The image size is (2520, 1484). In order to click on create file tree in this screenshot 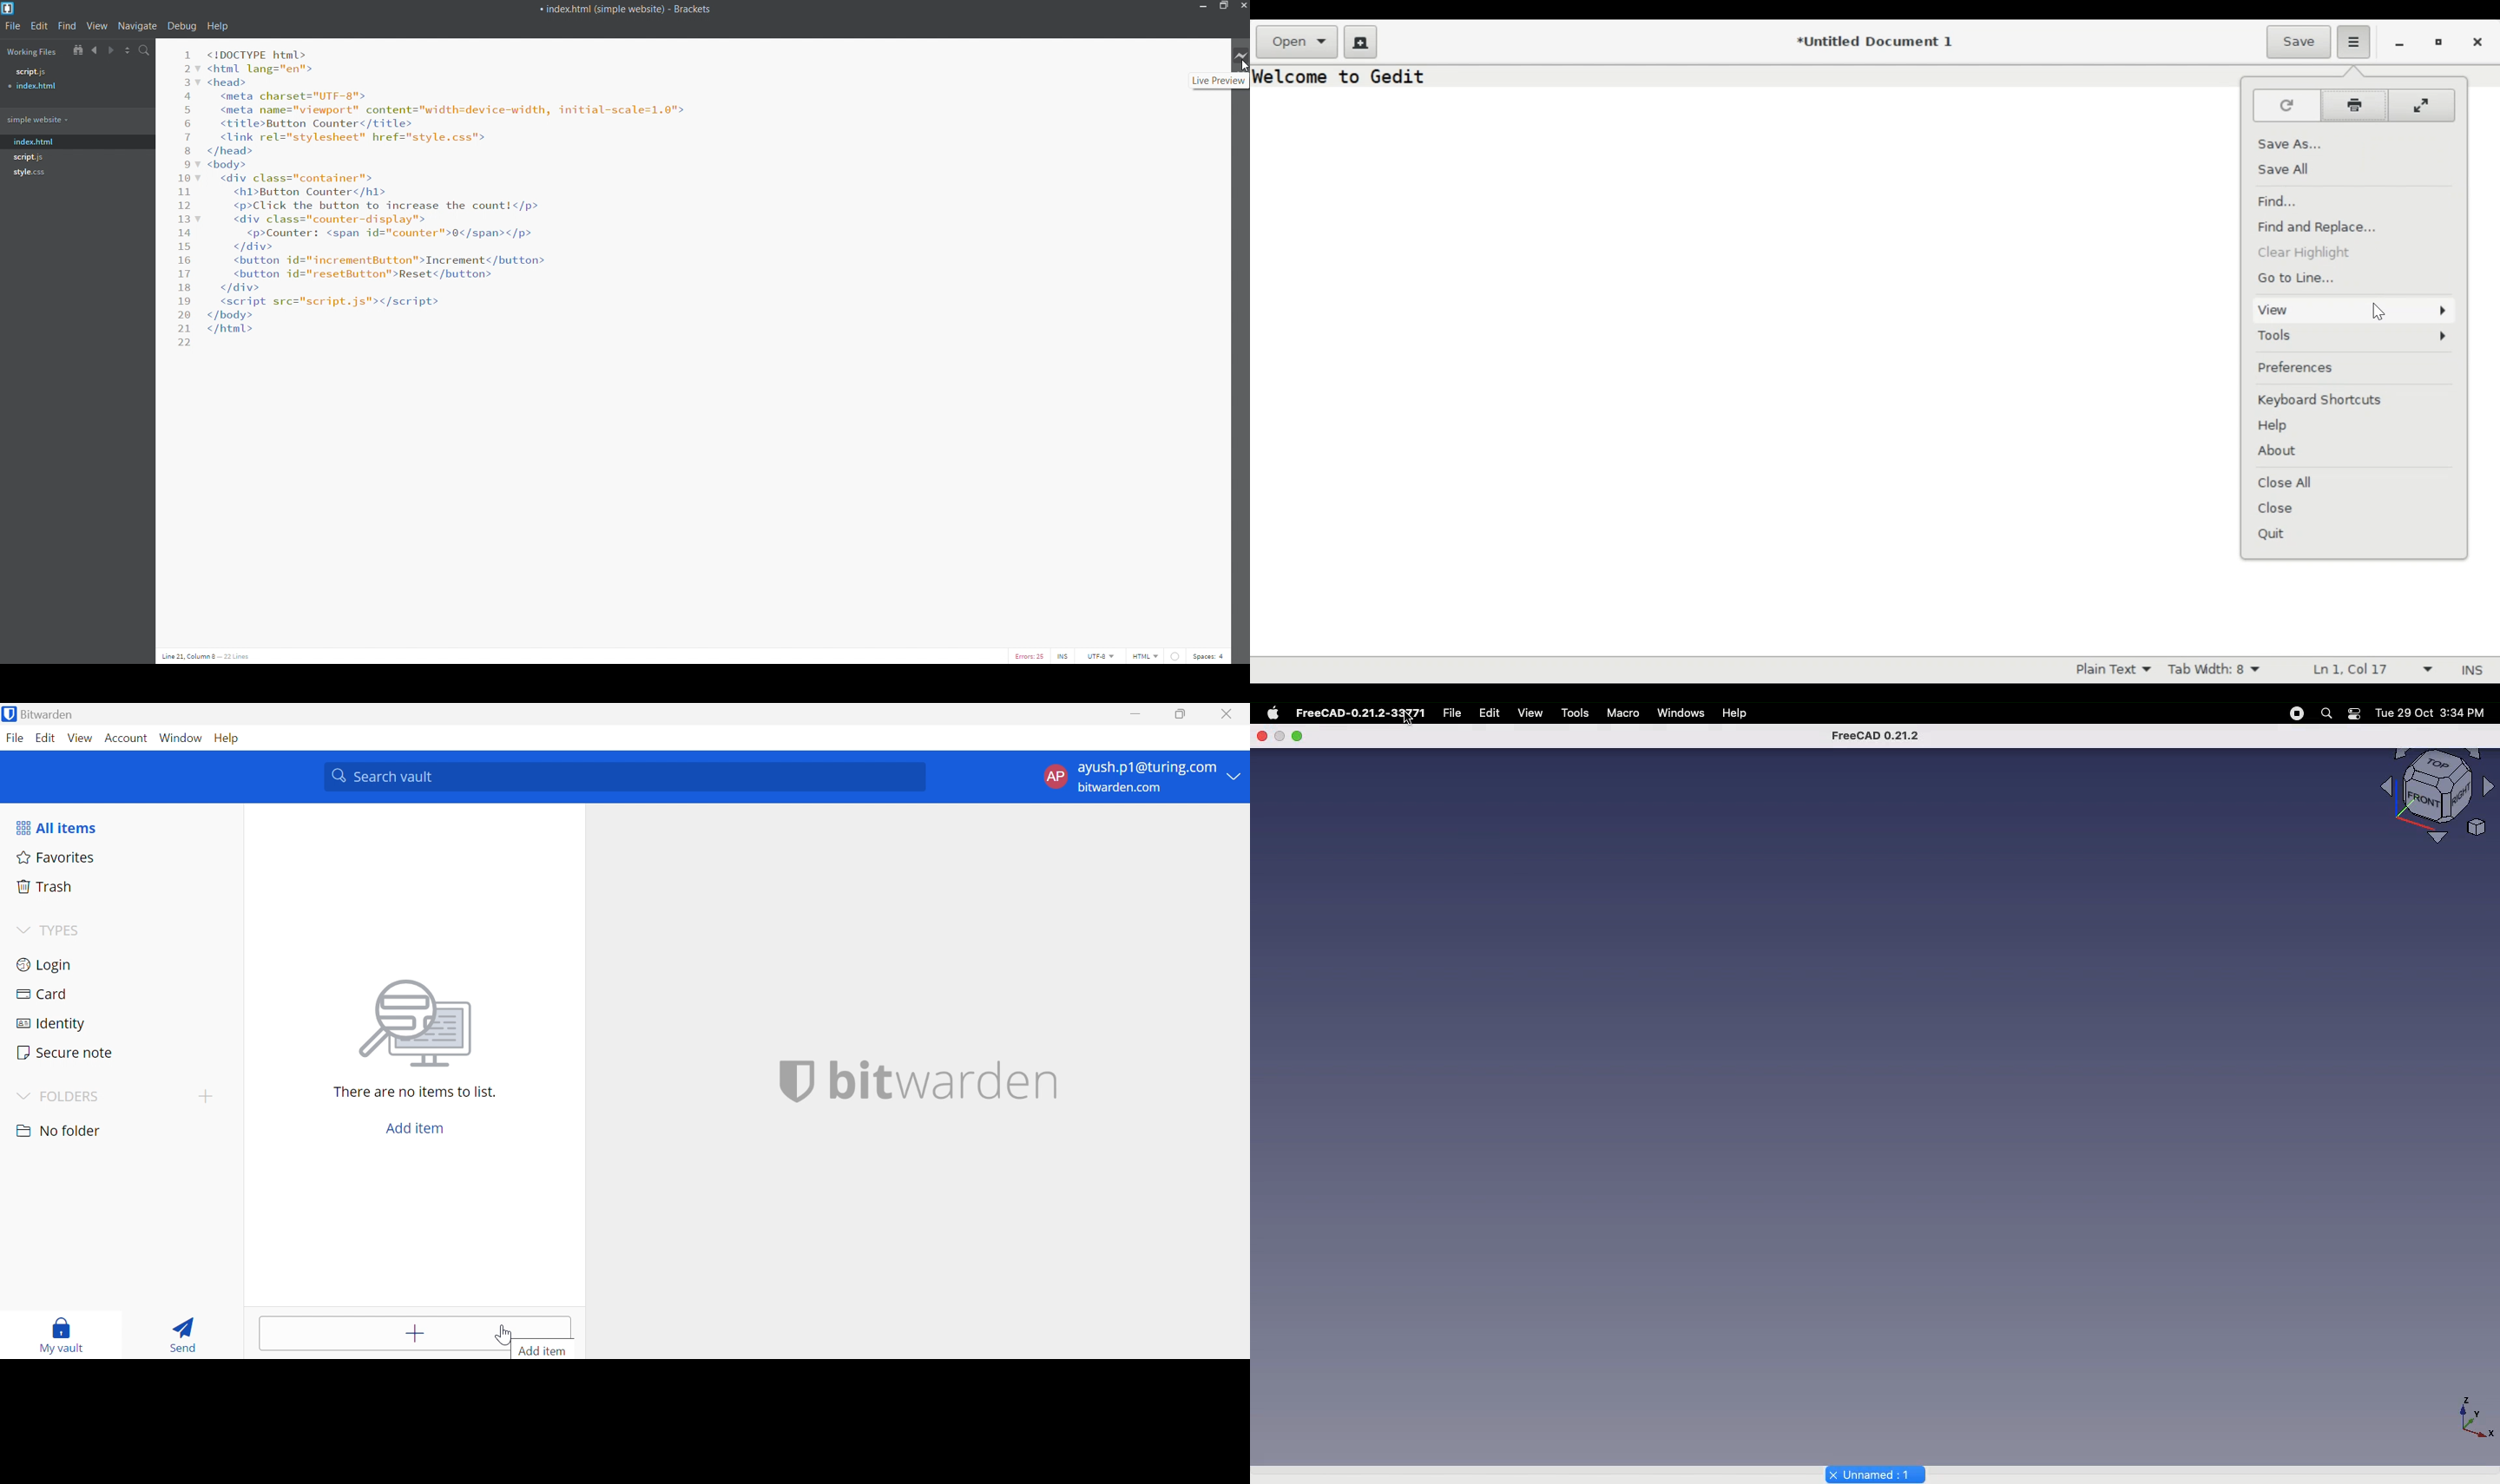, I will do `click(75, 51)`.